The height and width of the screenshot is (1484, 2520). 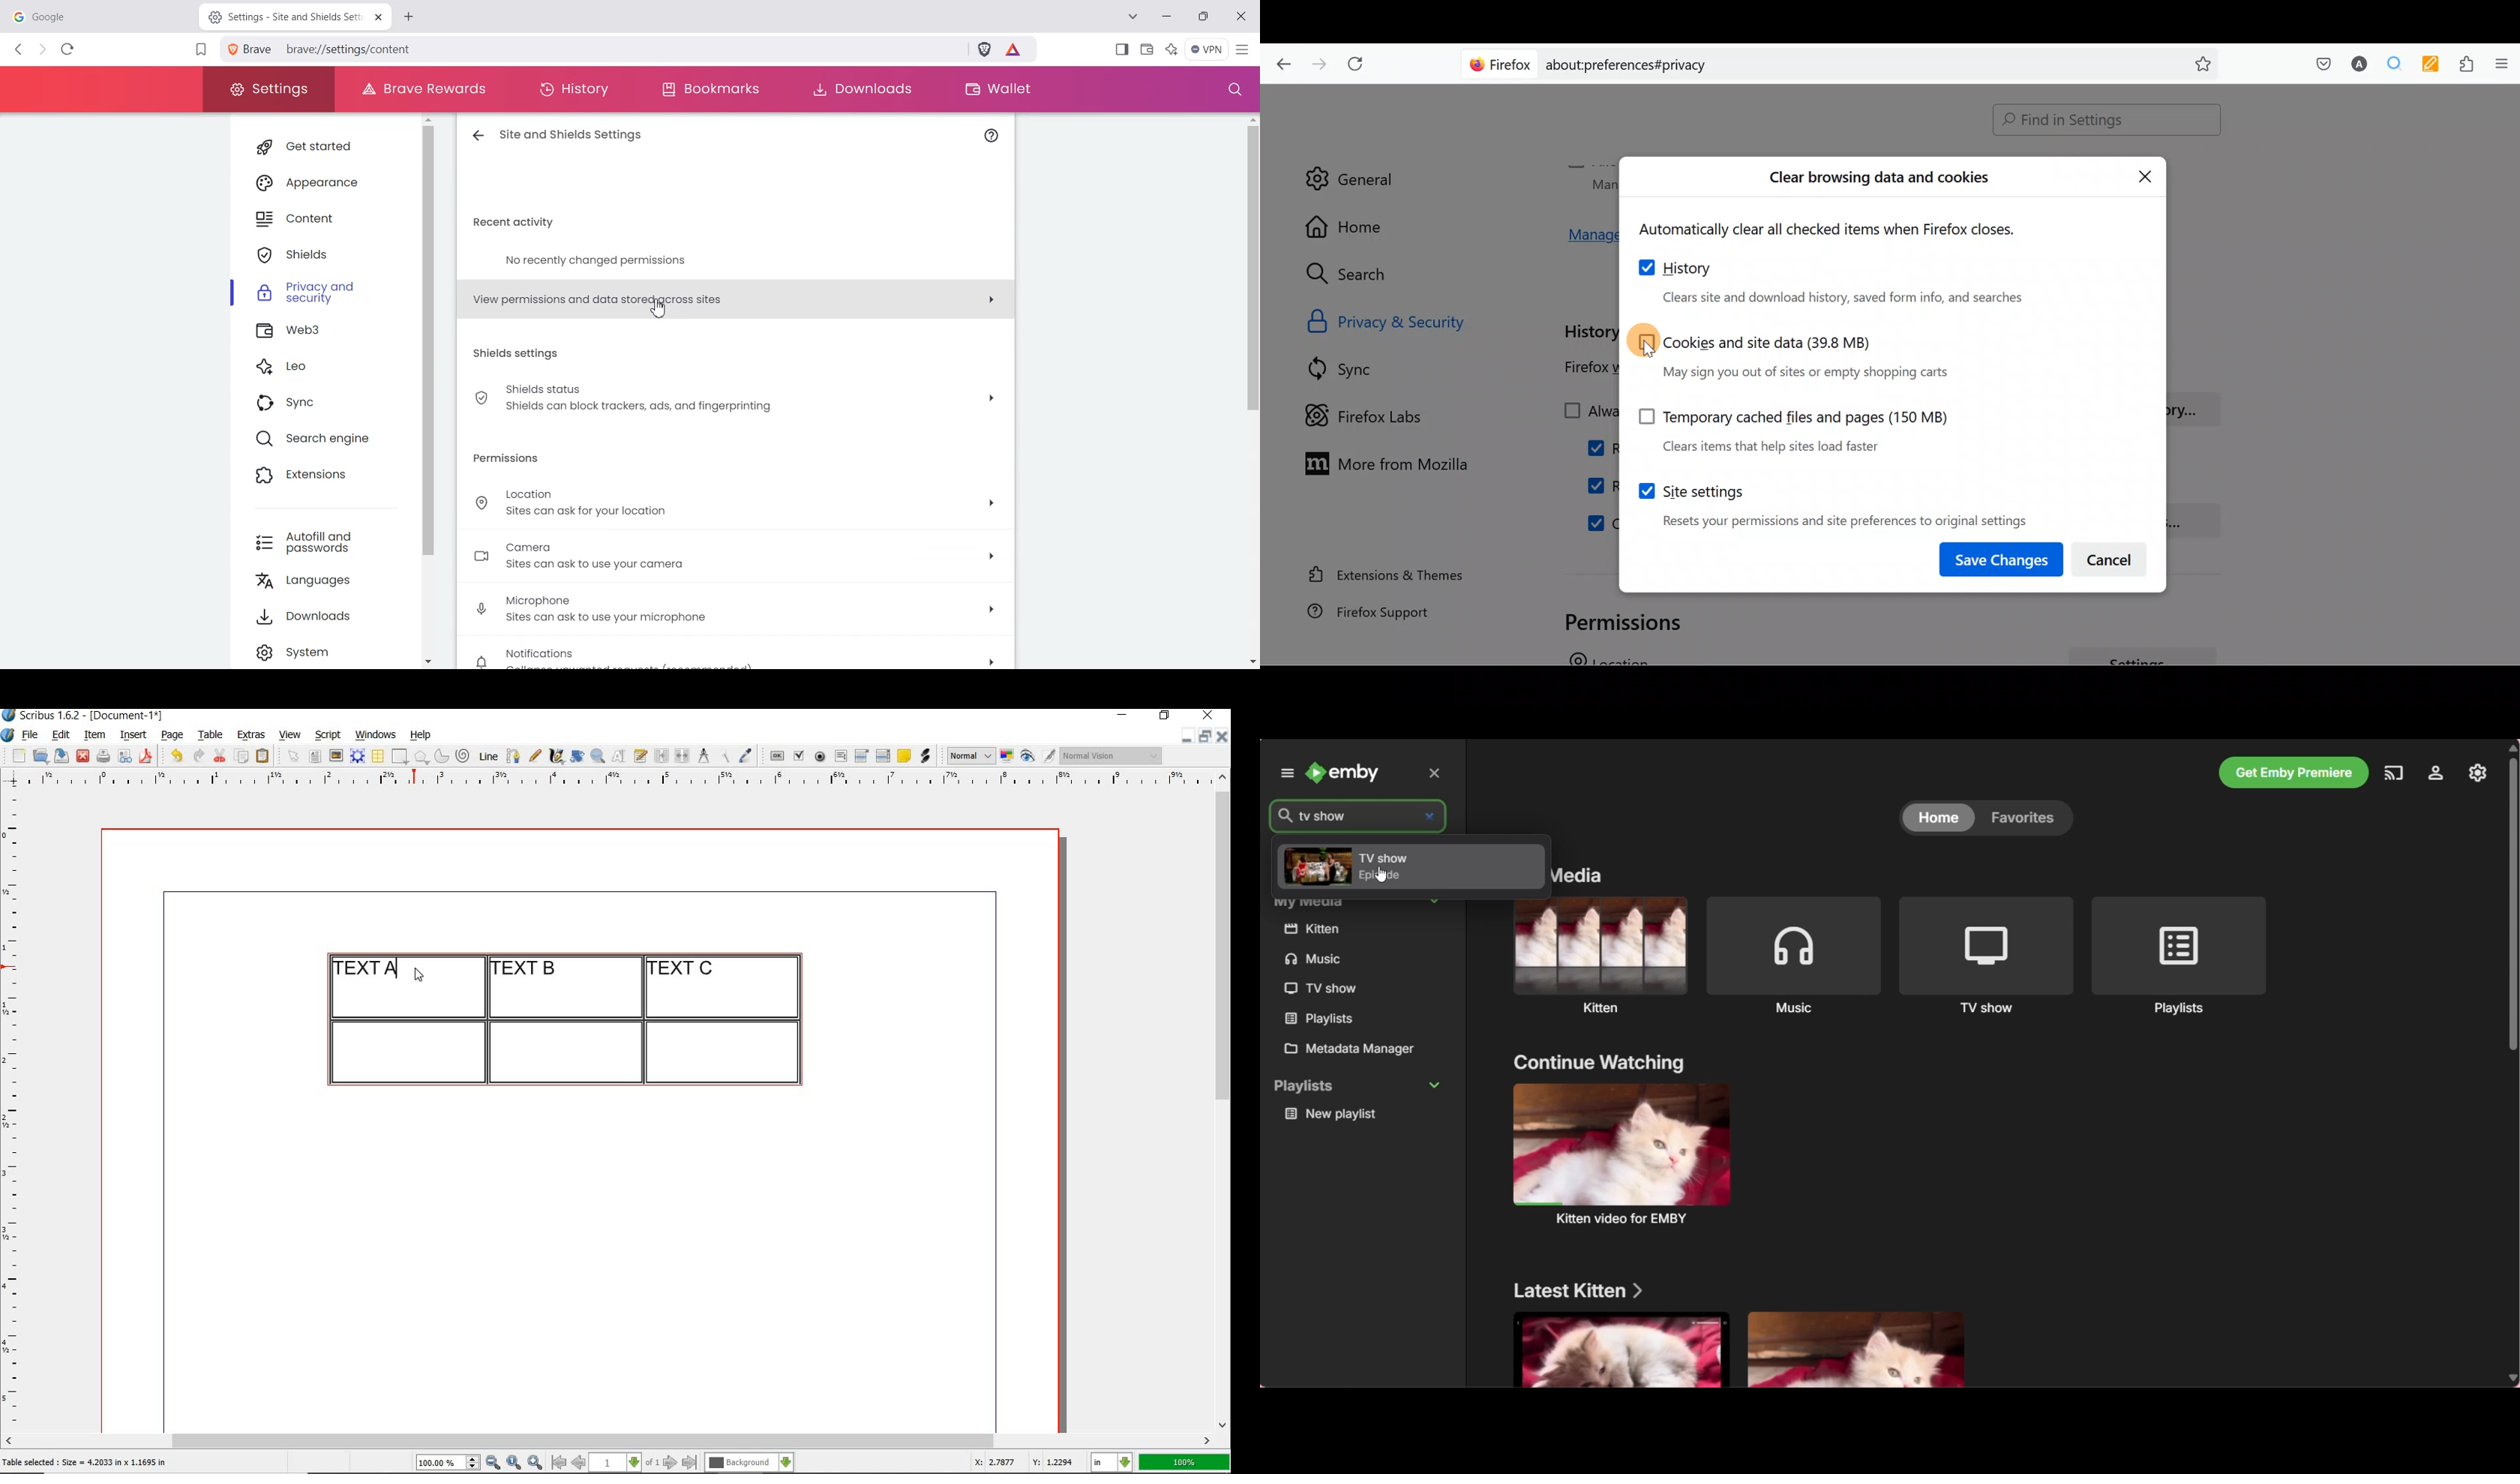 What do you see at coordinates (197, 754) in the screenshot?
I see `redo` at bounding box center [197, 754].